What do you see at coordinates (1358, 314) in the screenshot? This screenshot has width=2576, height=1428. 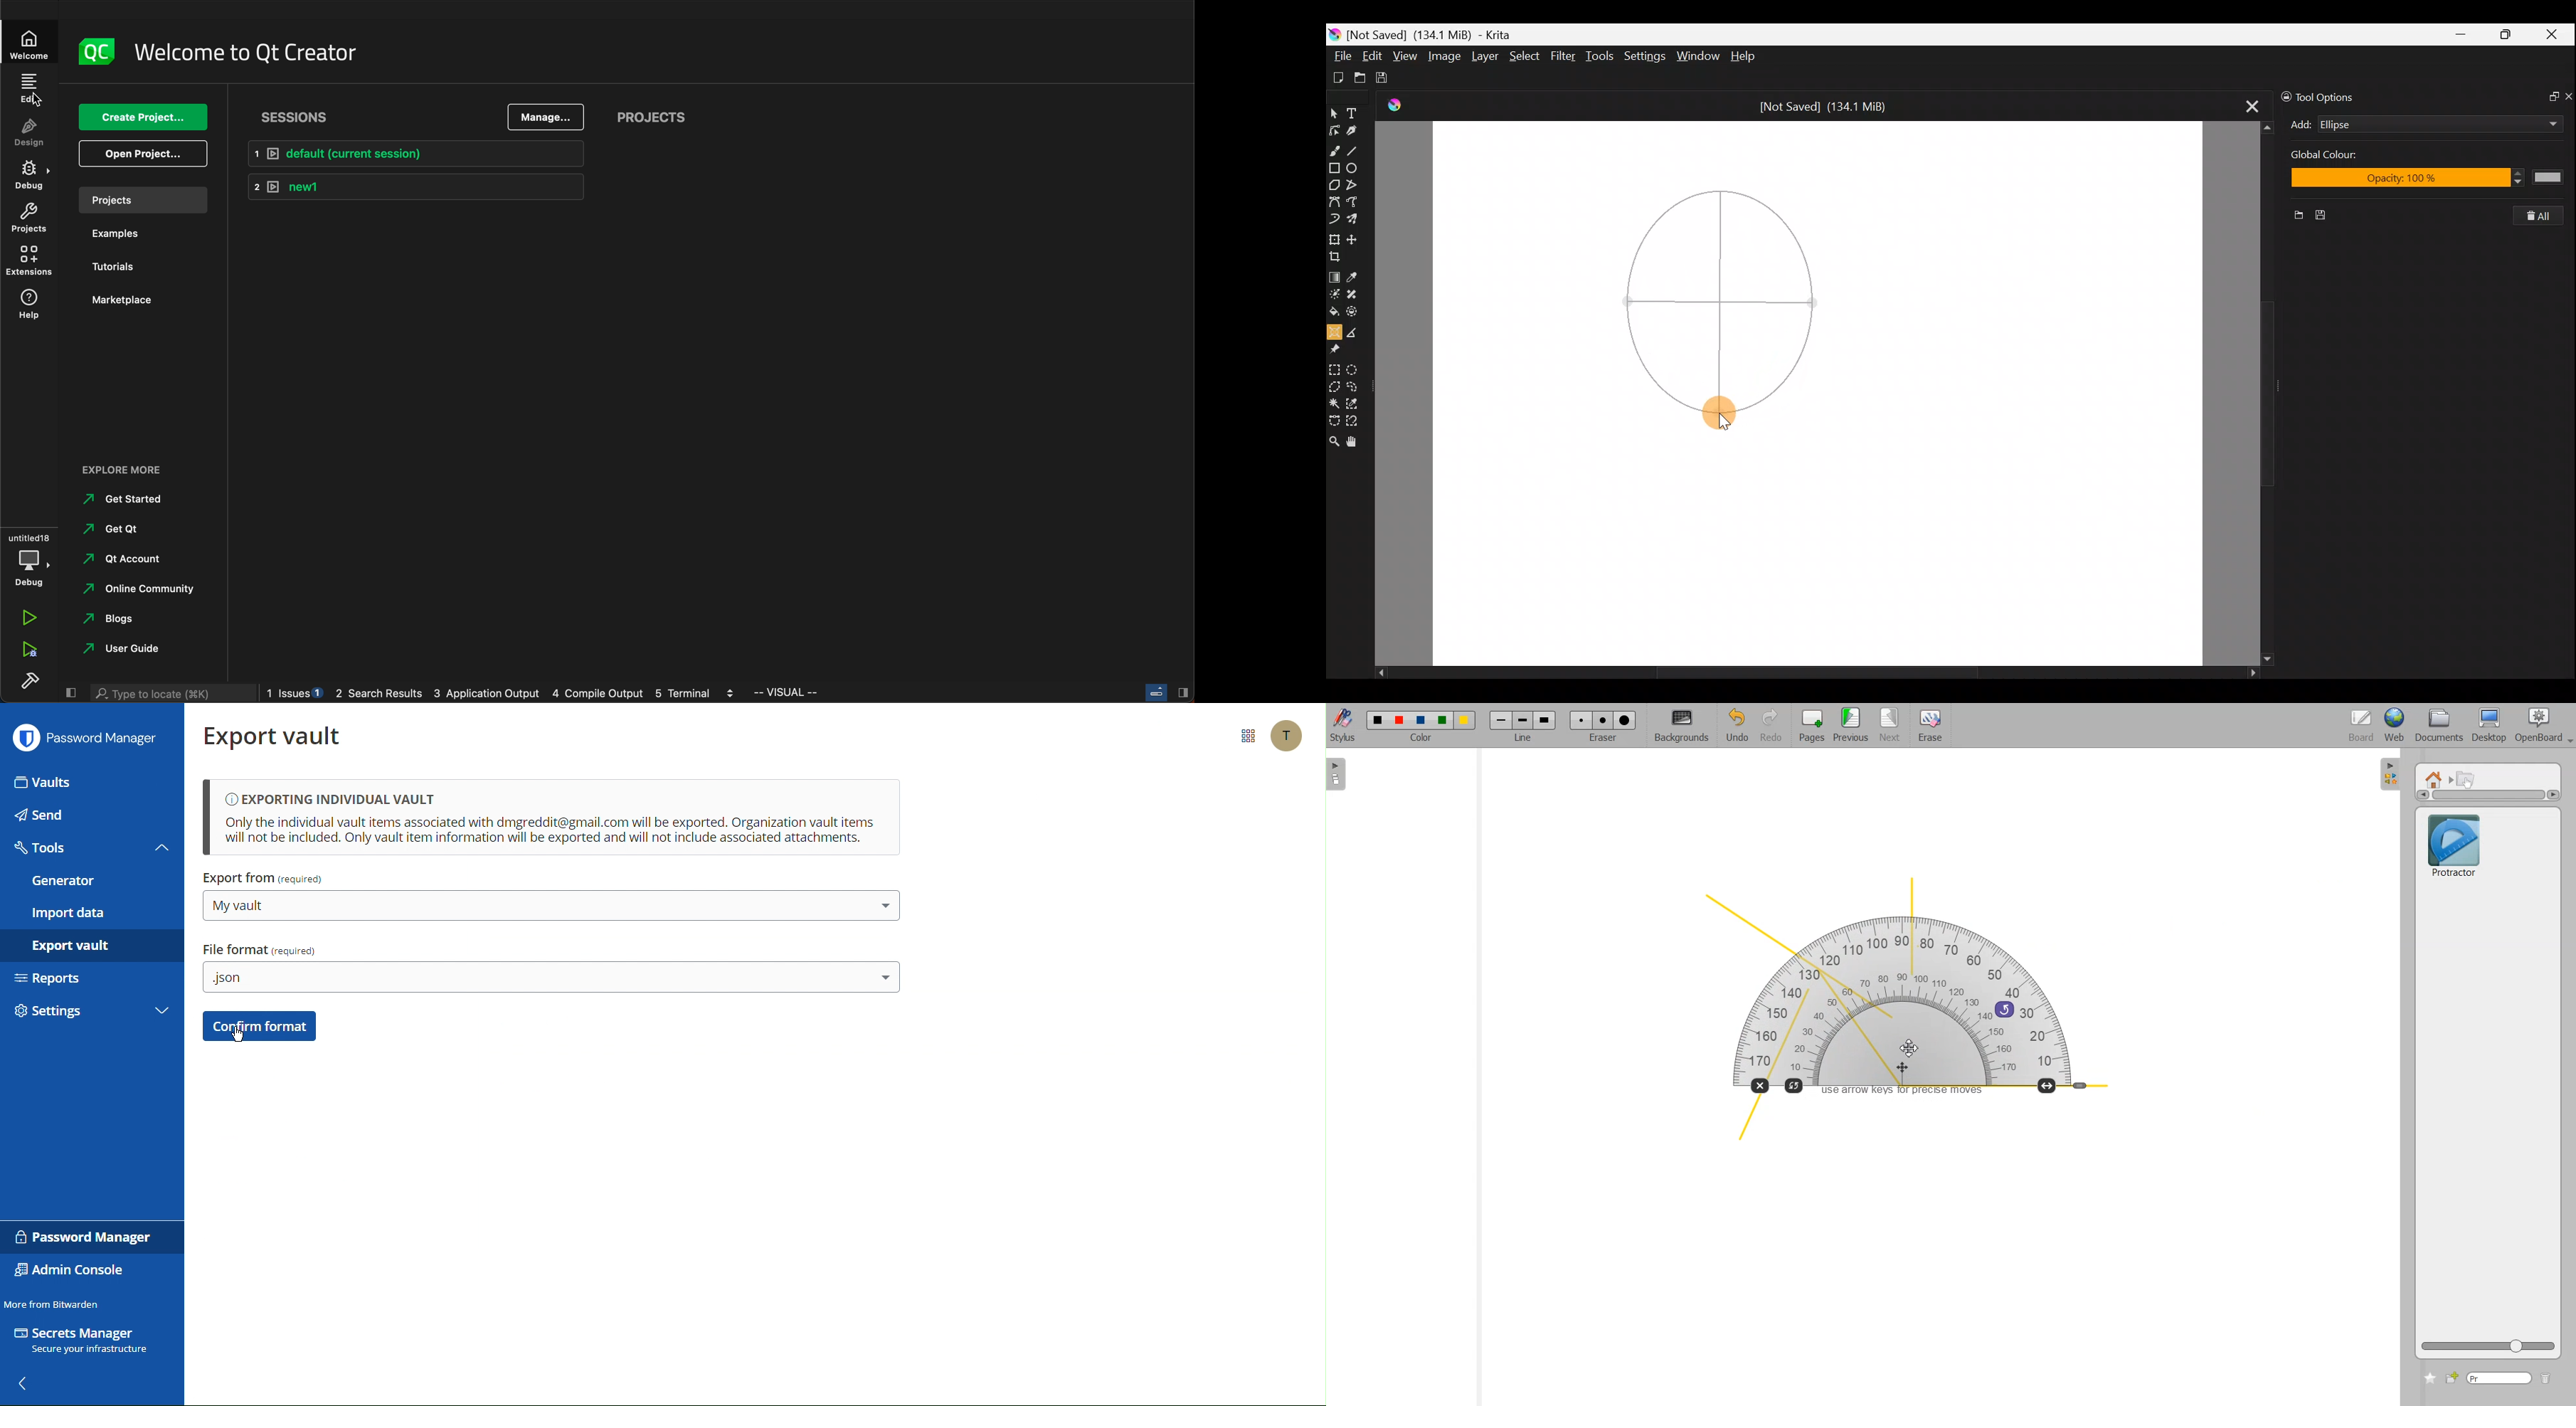 I see `Enclose and fill tool` at bounding box center [1358, 314].